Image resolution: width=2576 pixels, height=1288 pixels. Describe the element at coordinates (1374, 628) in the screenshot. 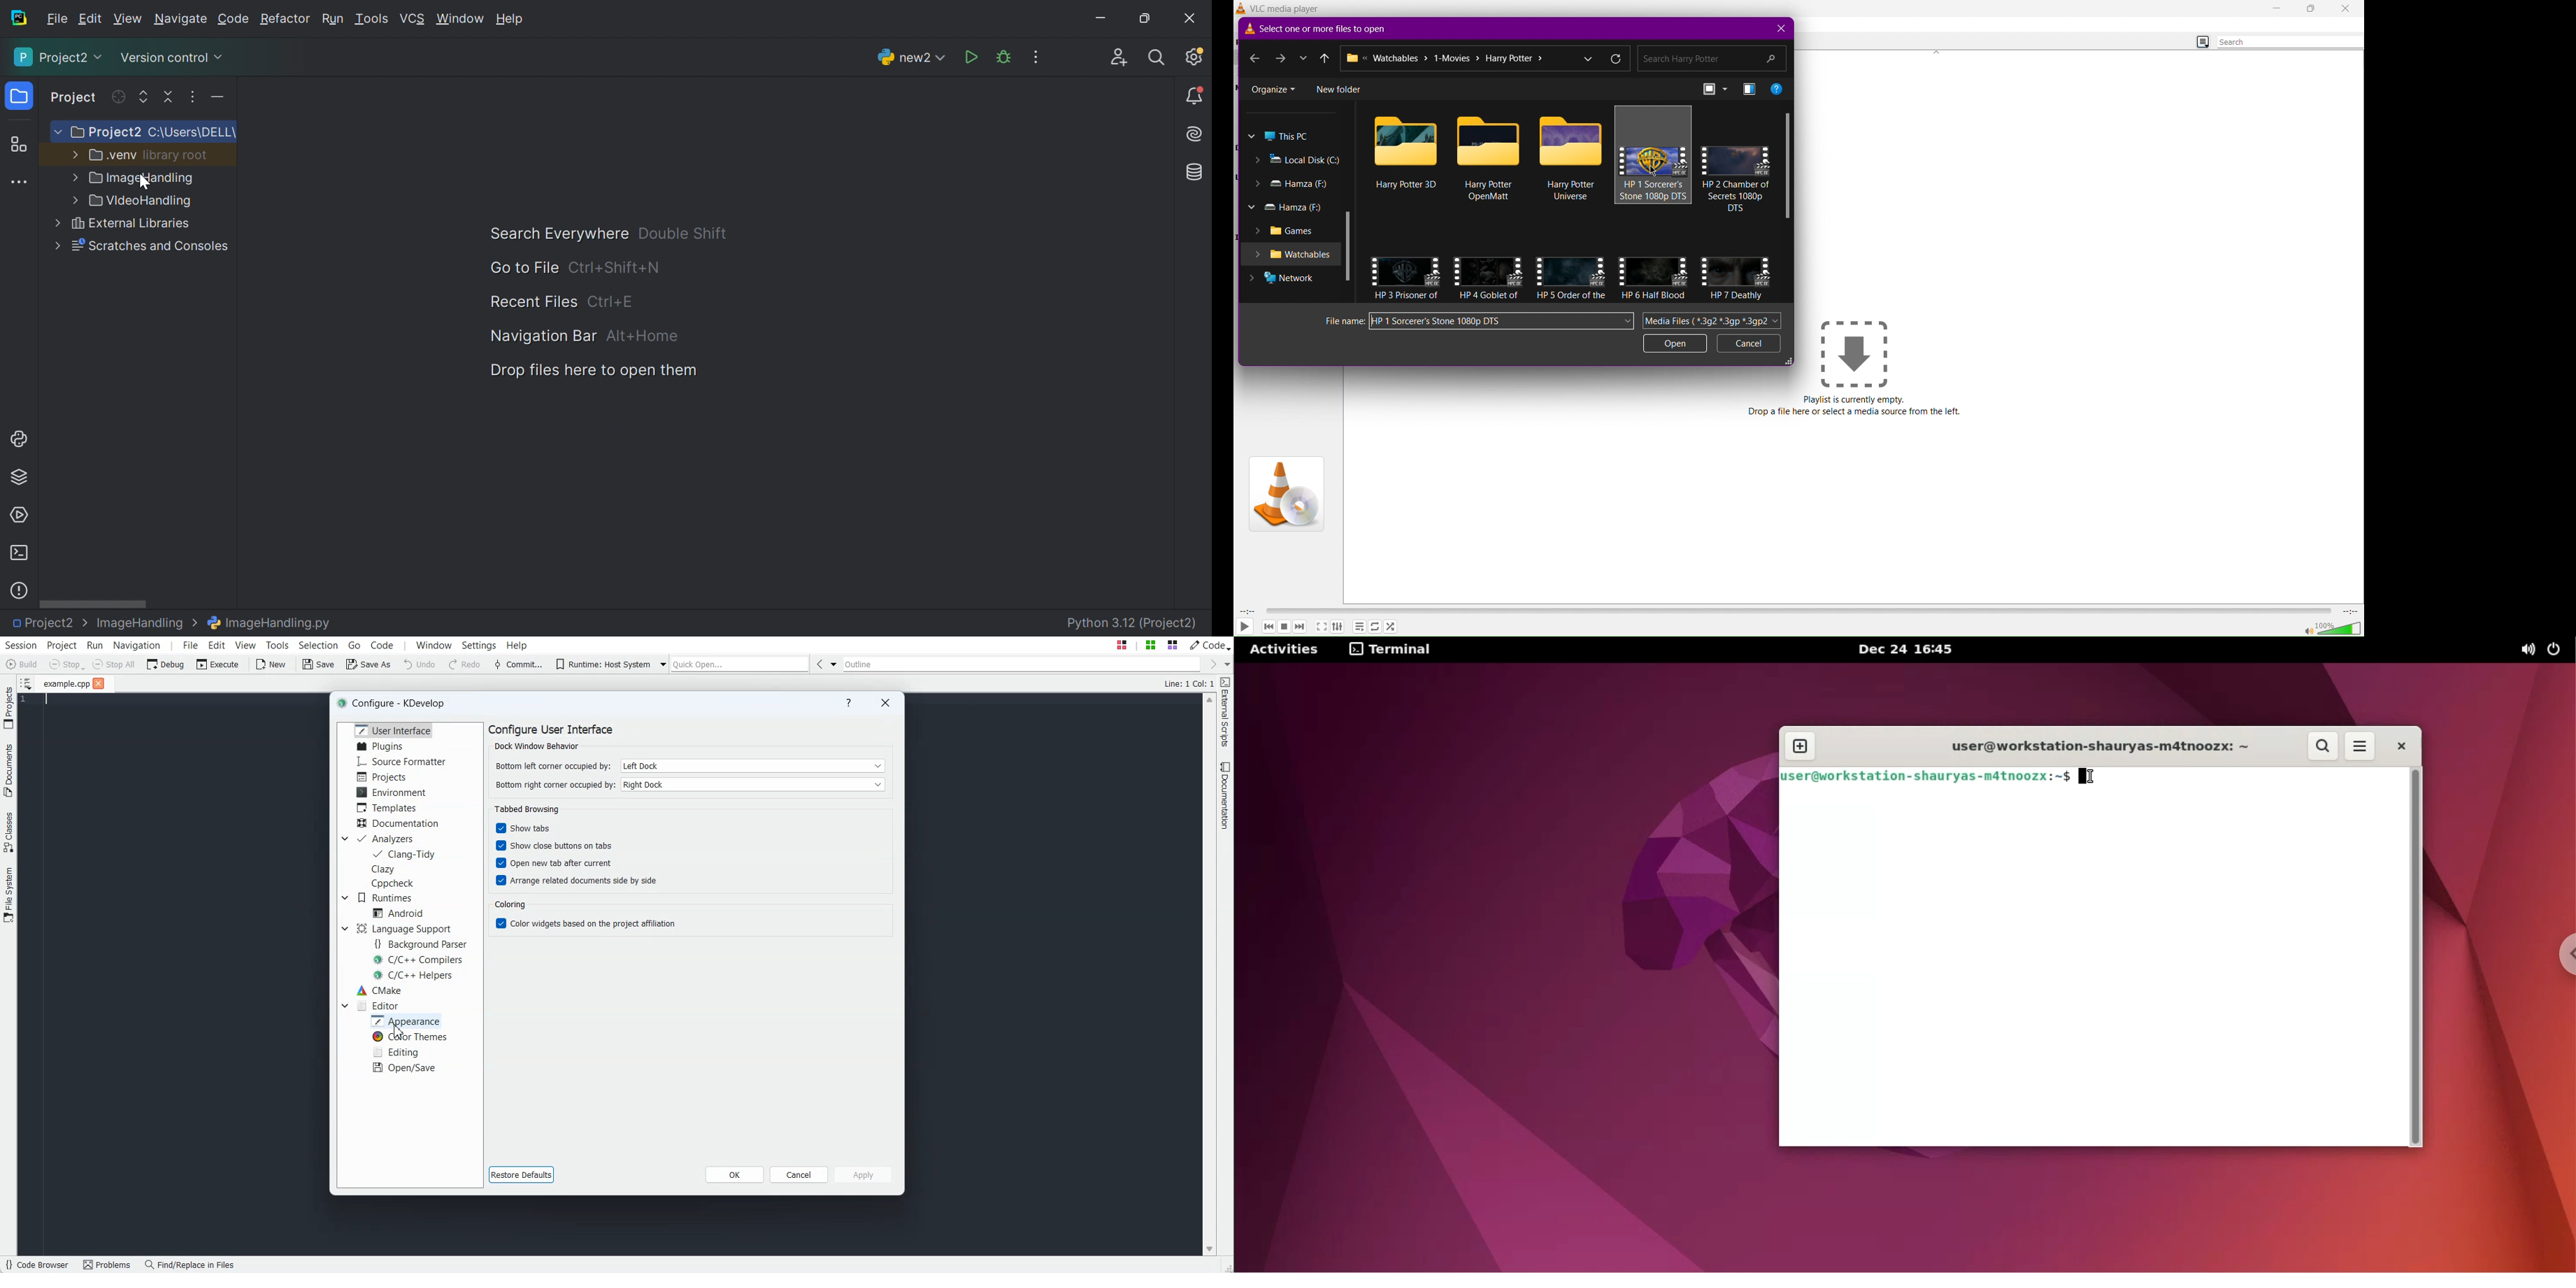

I see `Loop` at that location.